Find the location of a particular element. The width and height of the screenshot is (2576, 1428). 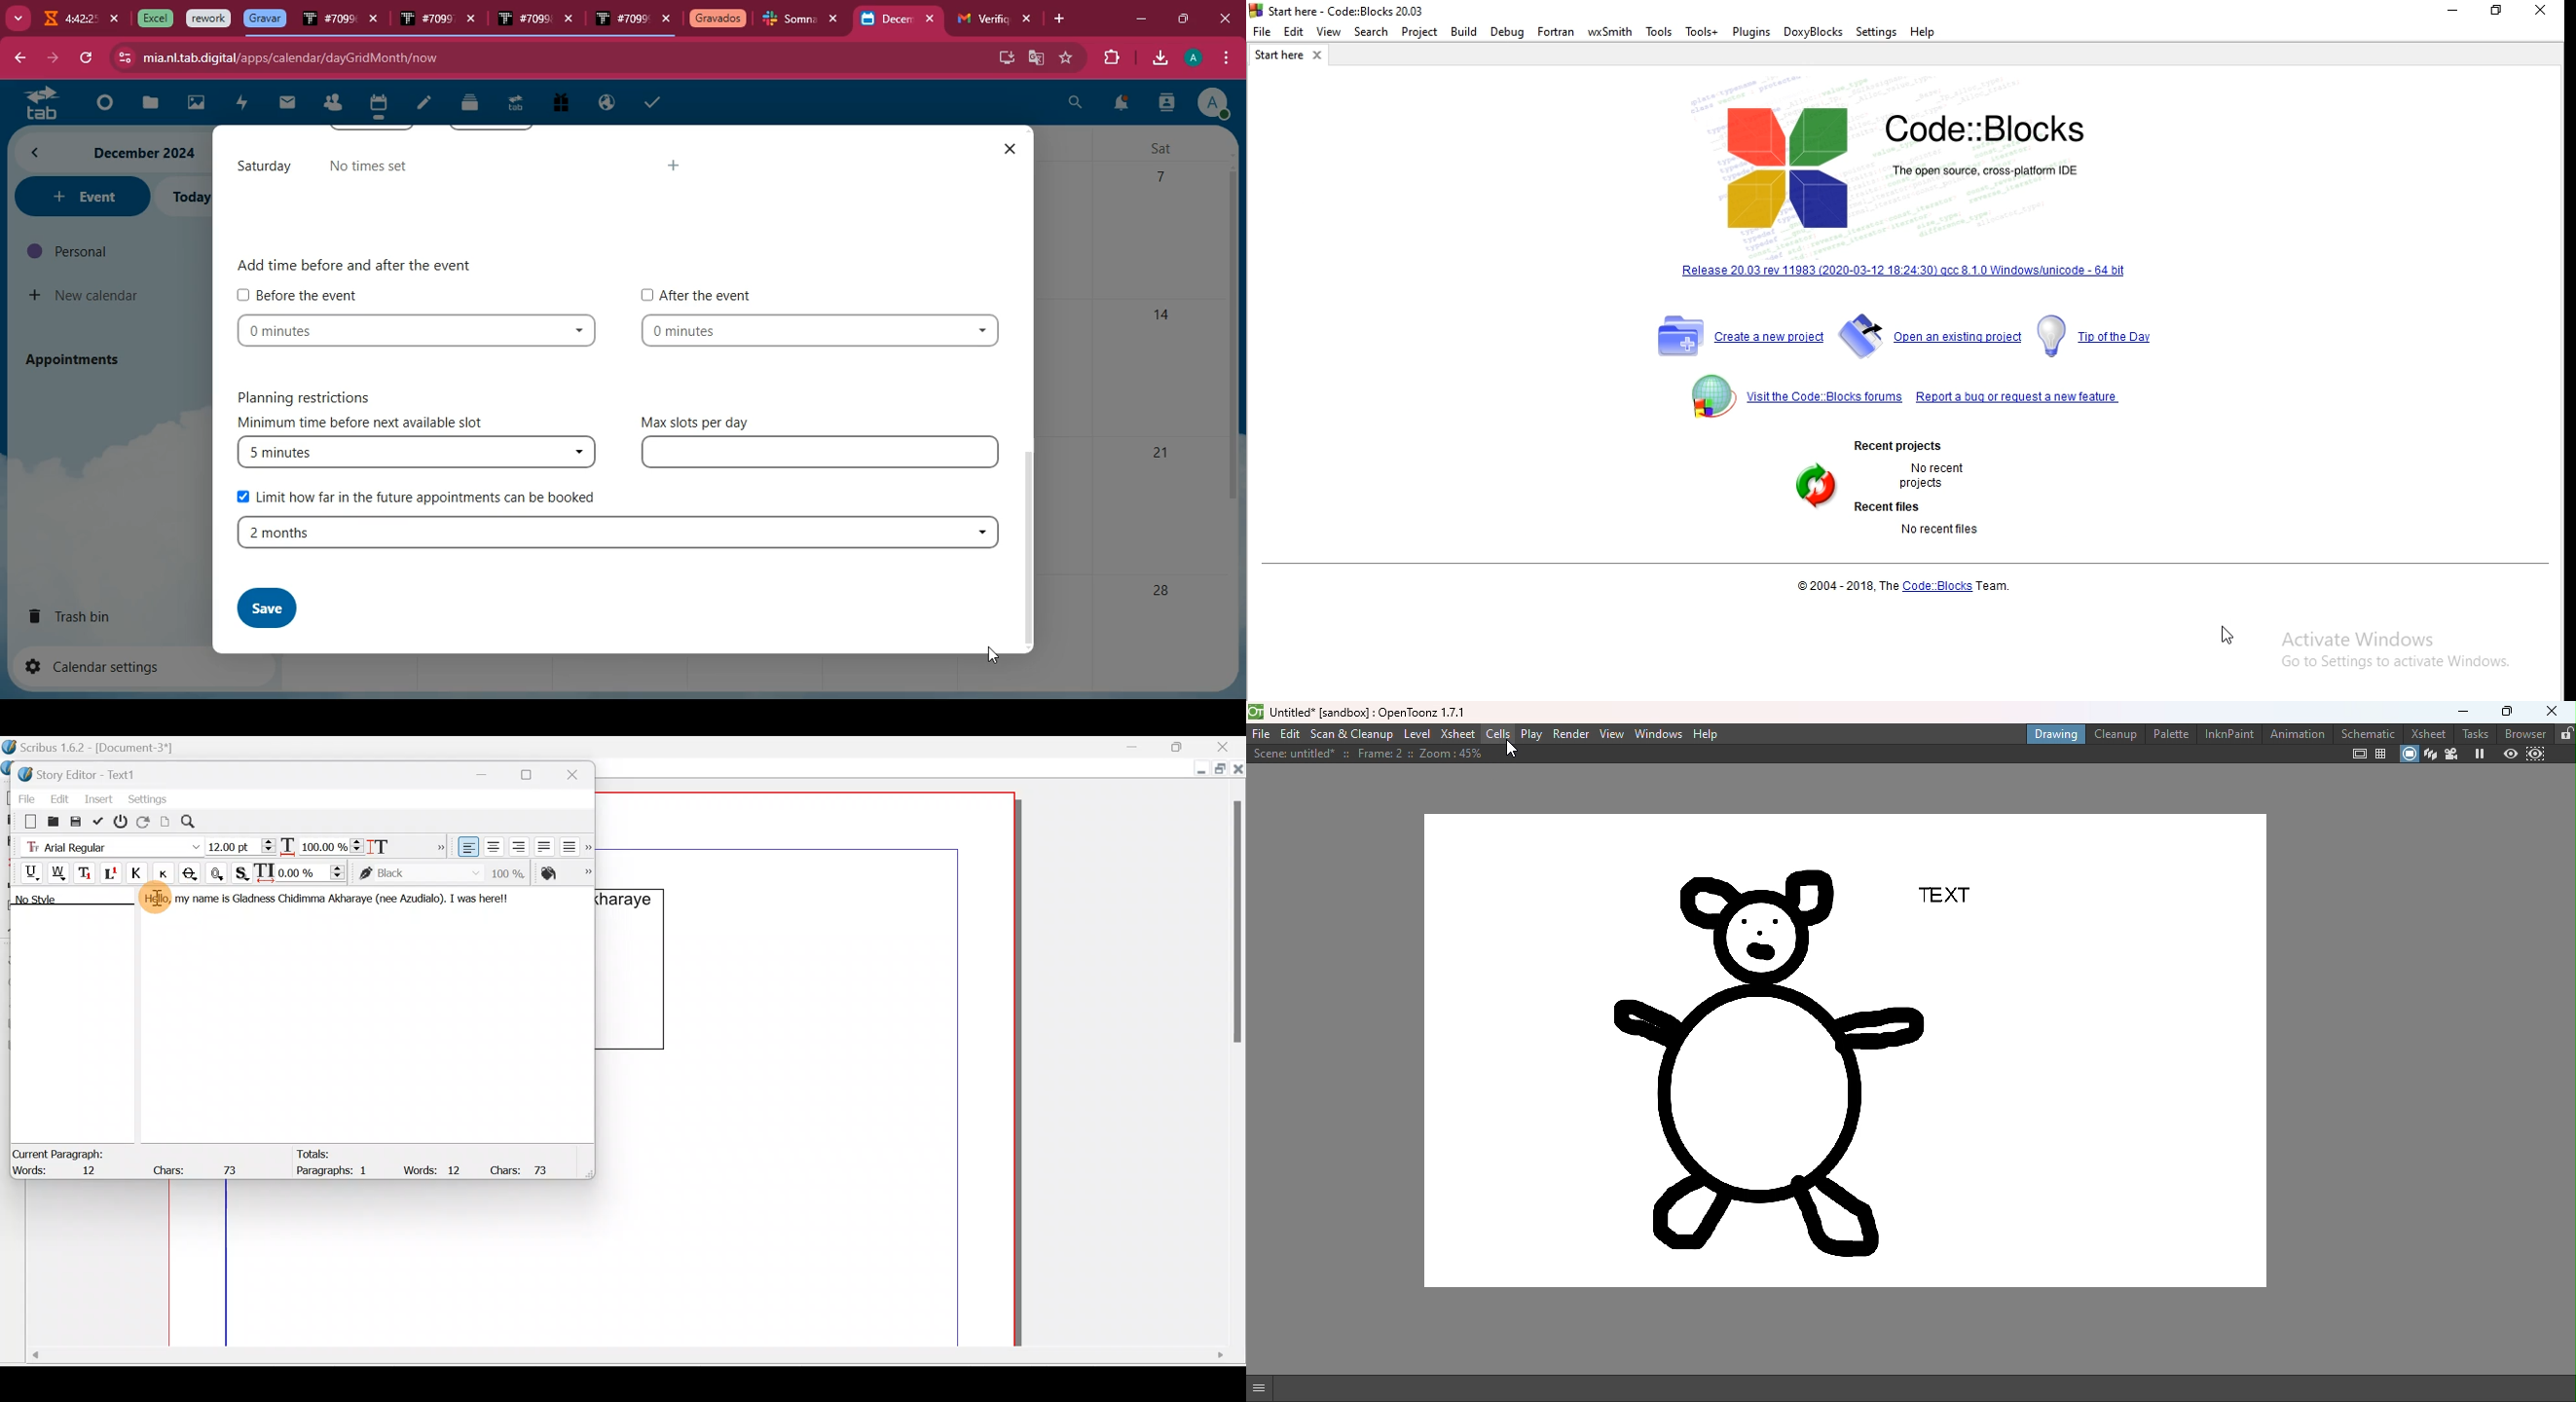

Align text force justified is located at coordinates (573, 844).